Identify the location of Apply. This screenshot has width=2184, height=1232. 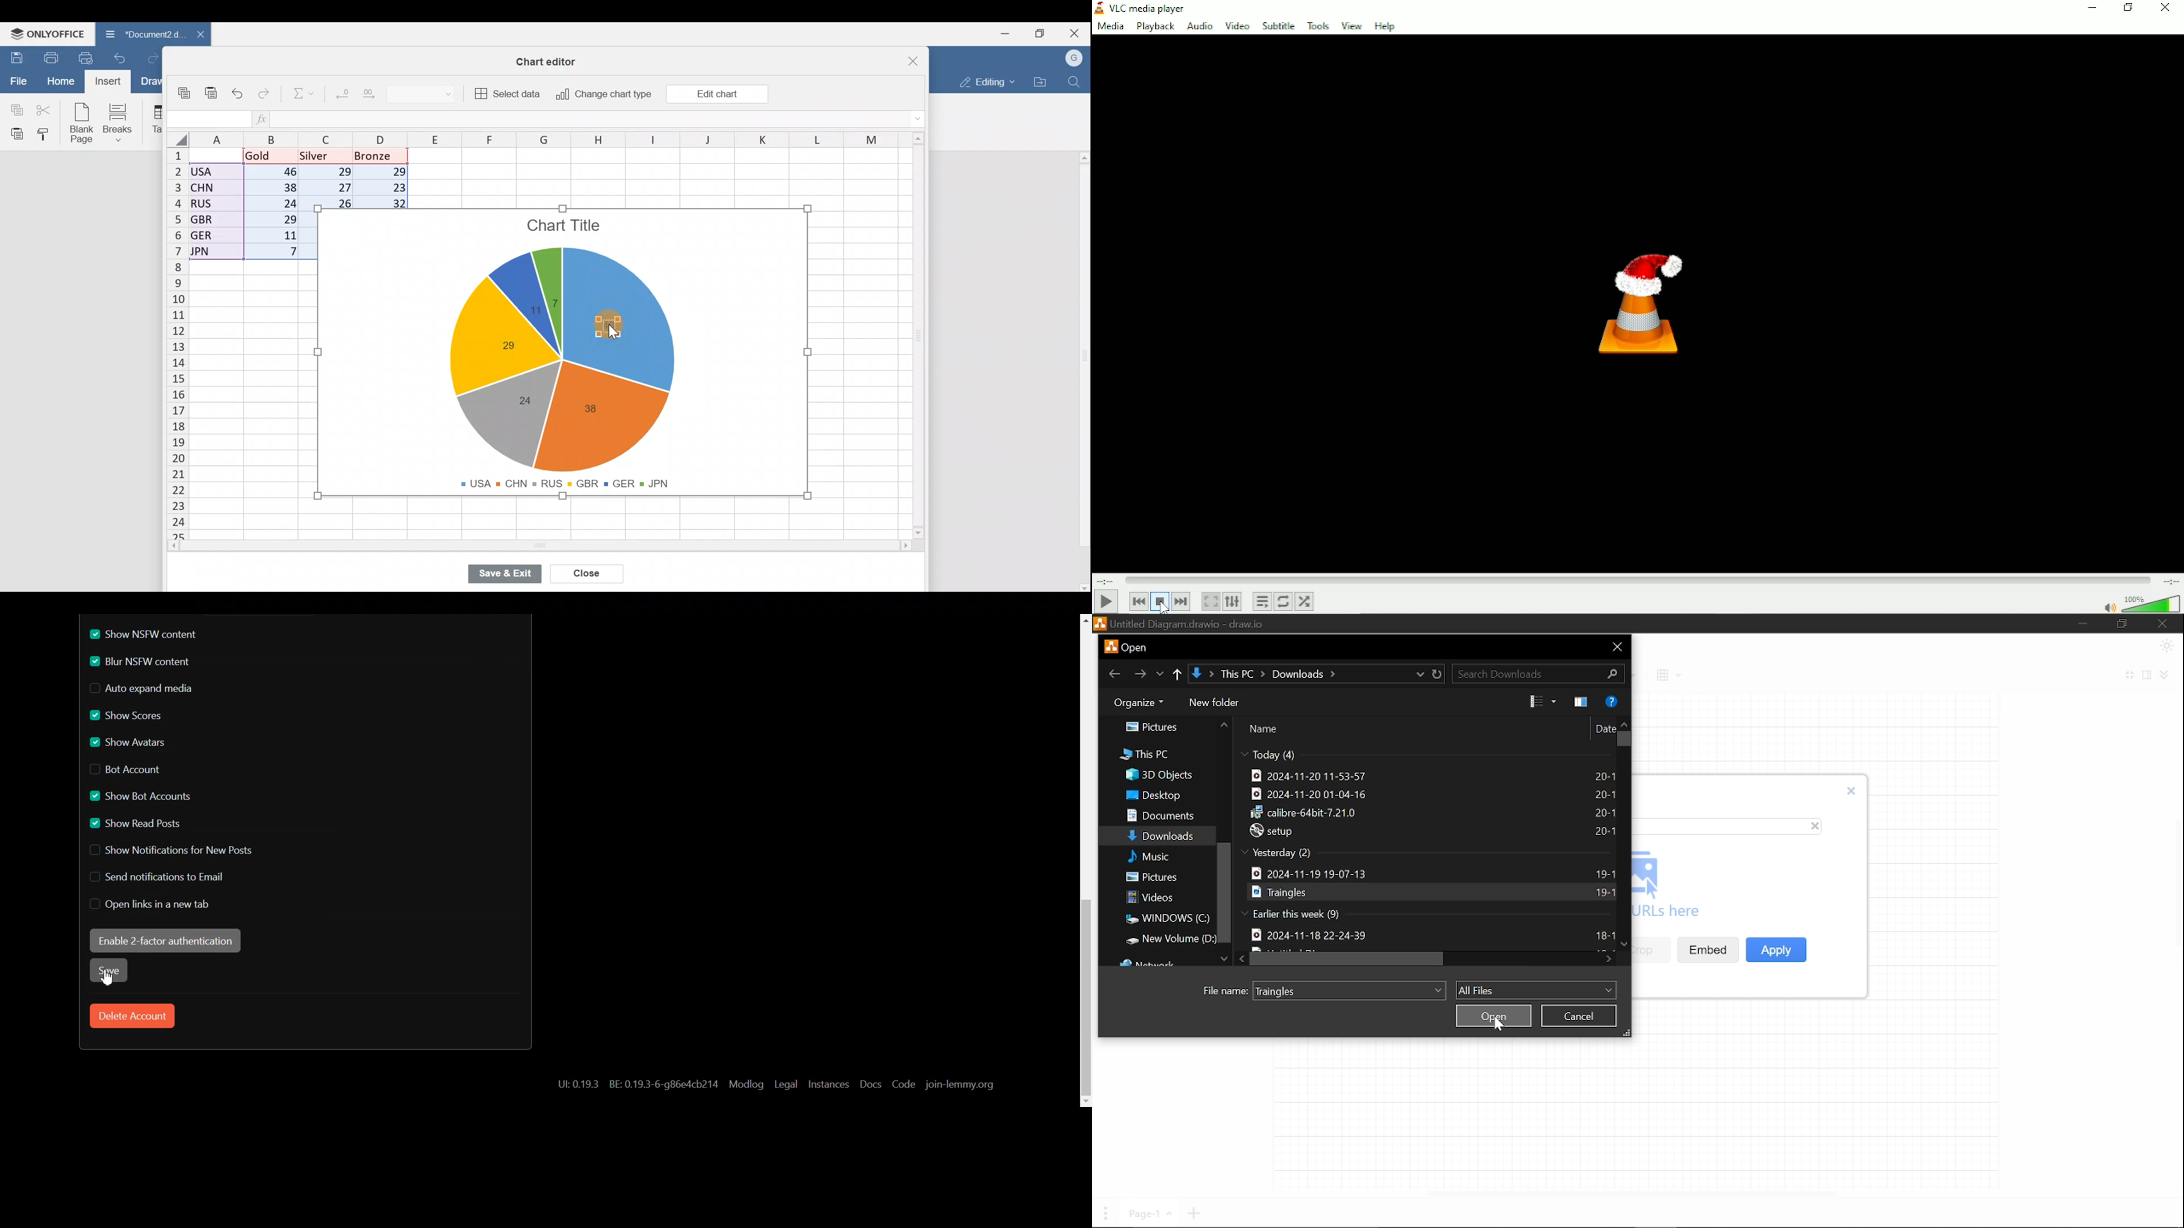
(1776, 950).